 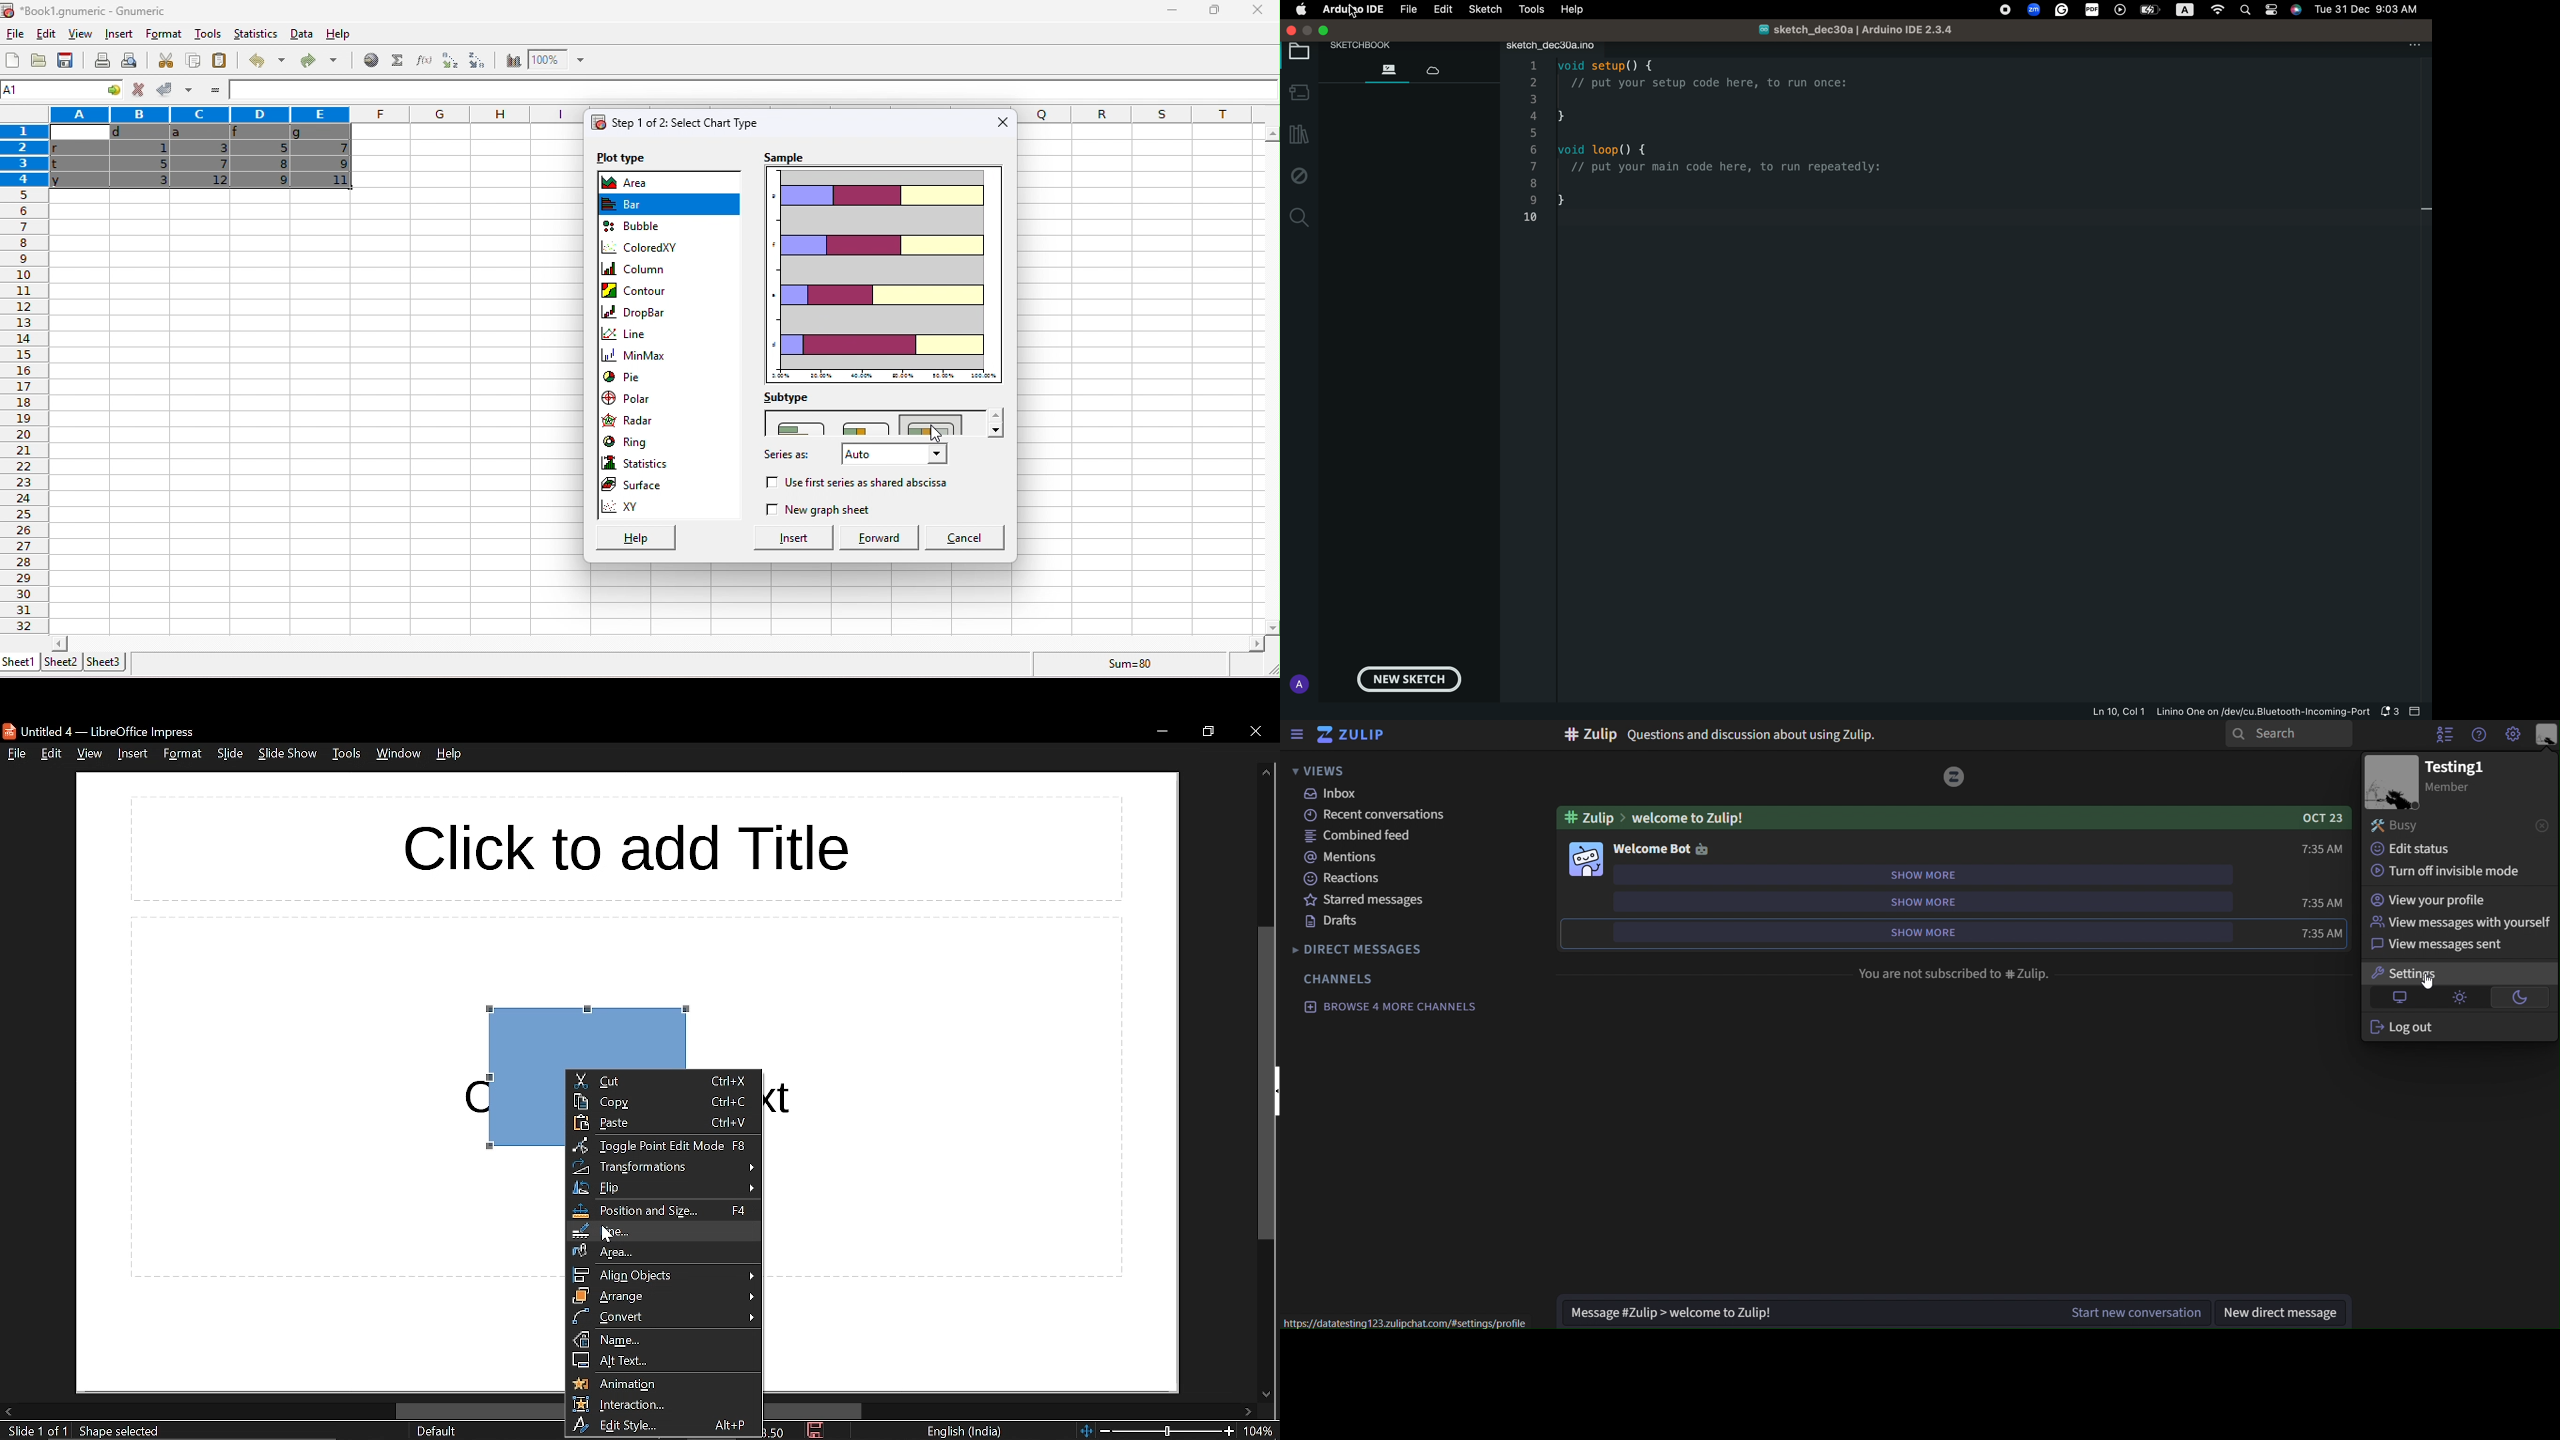 What do you see at coordinates (1358, 838) in the screenshot?
I see `combined feed` at bounding box center [1358, 838].